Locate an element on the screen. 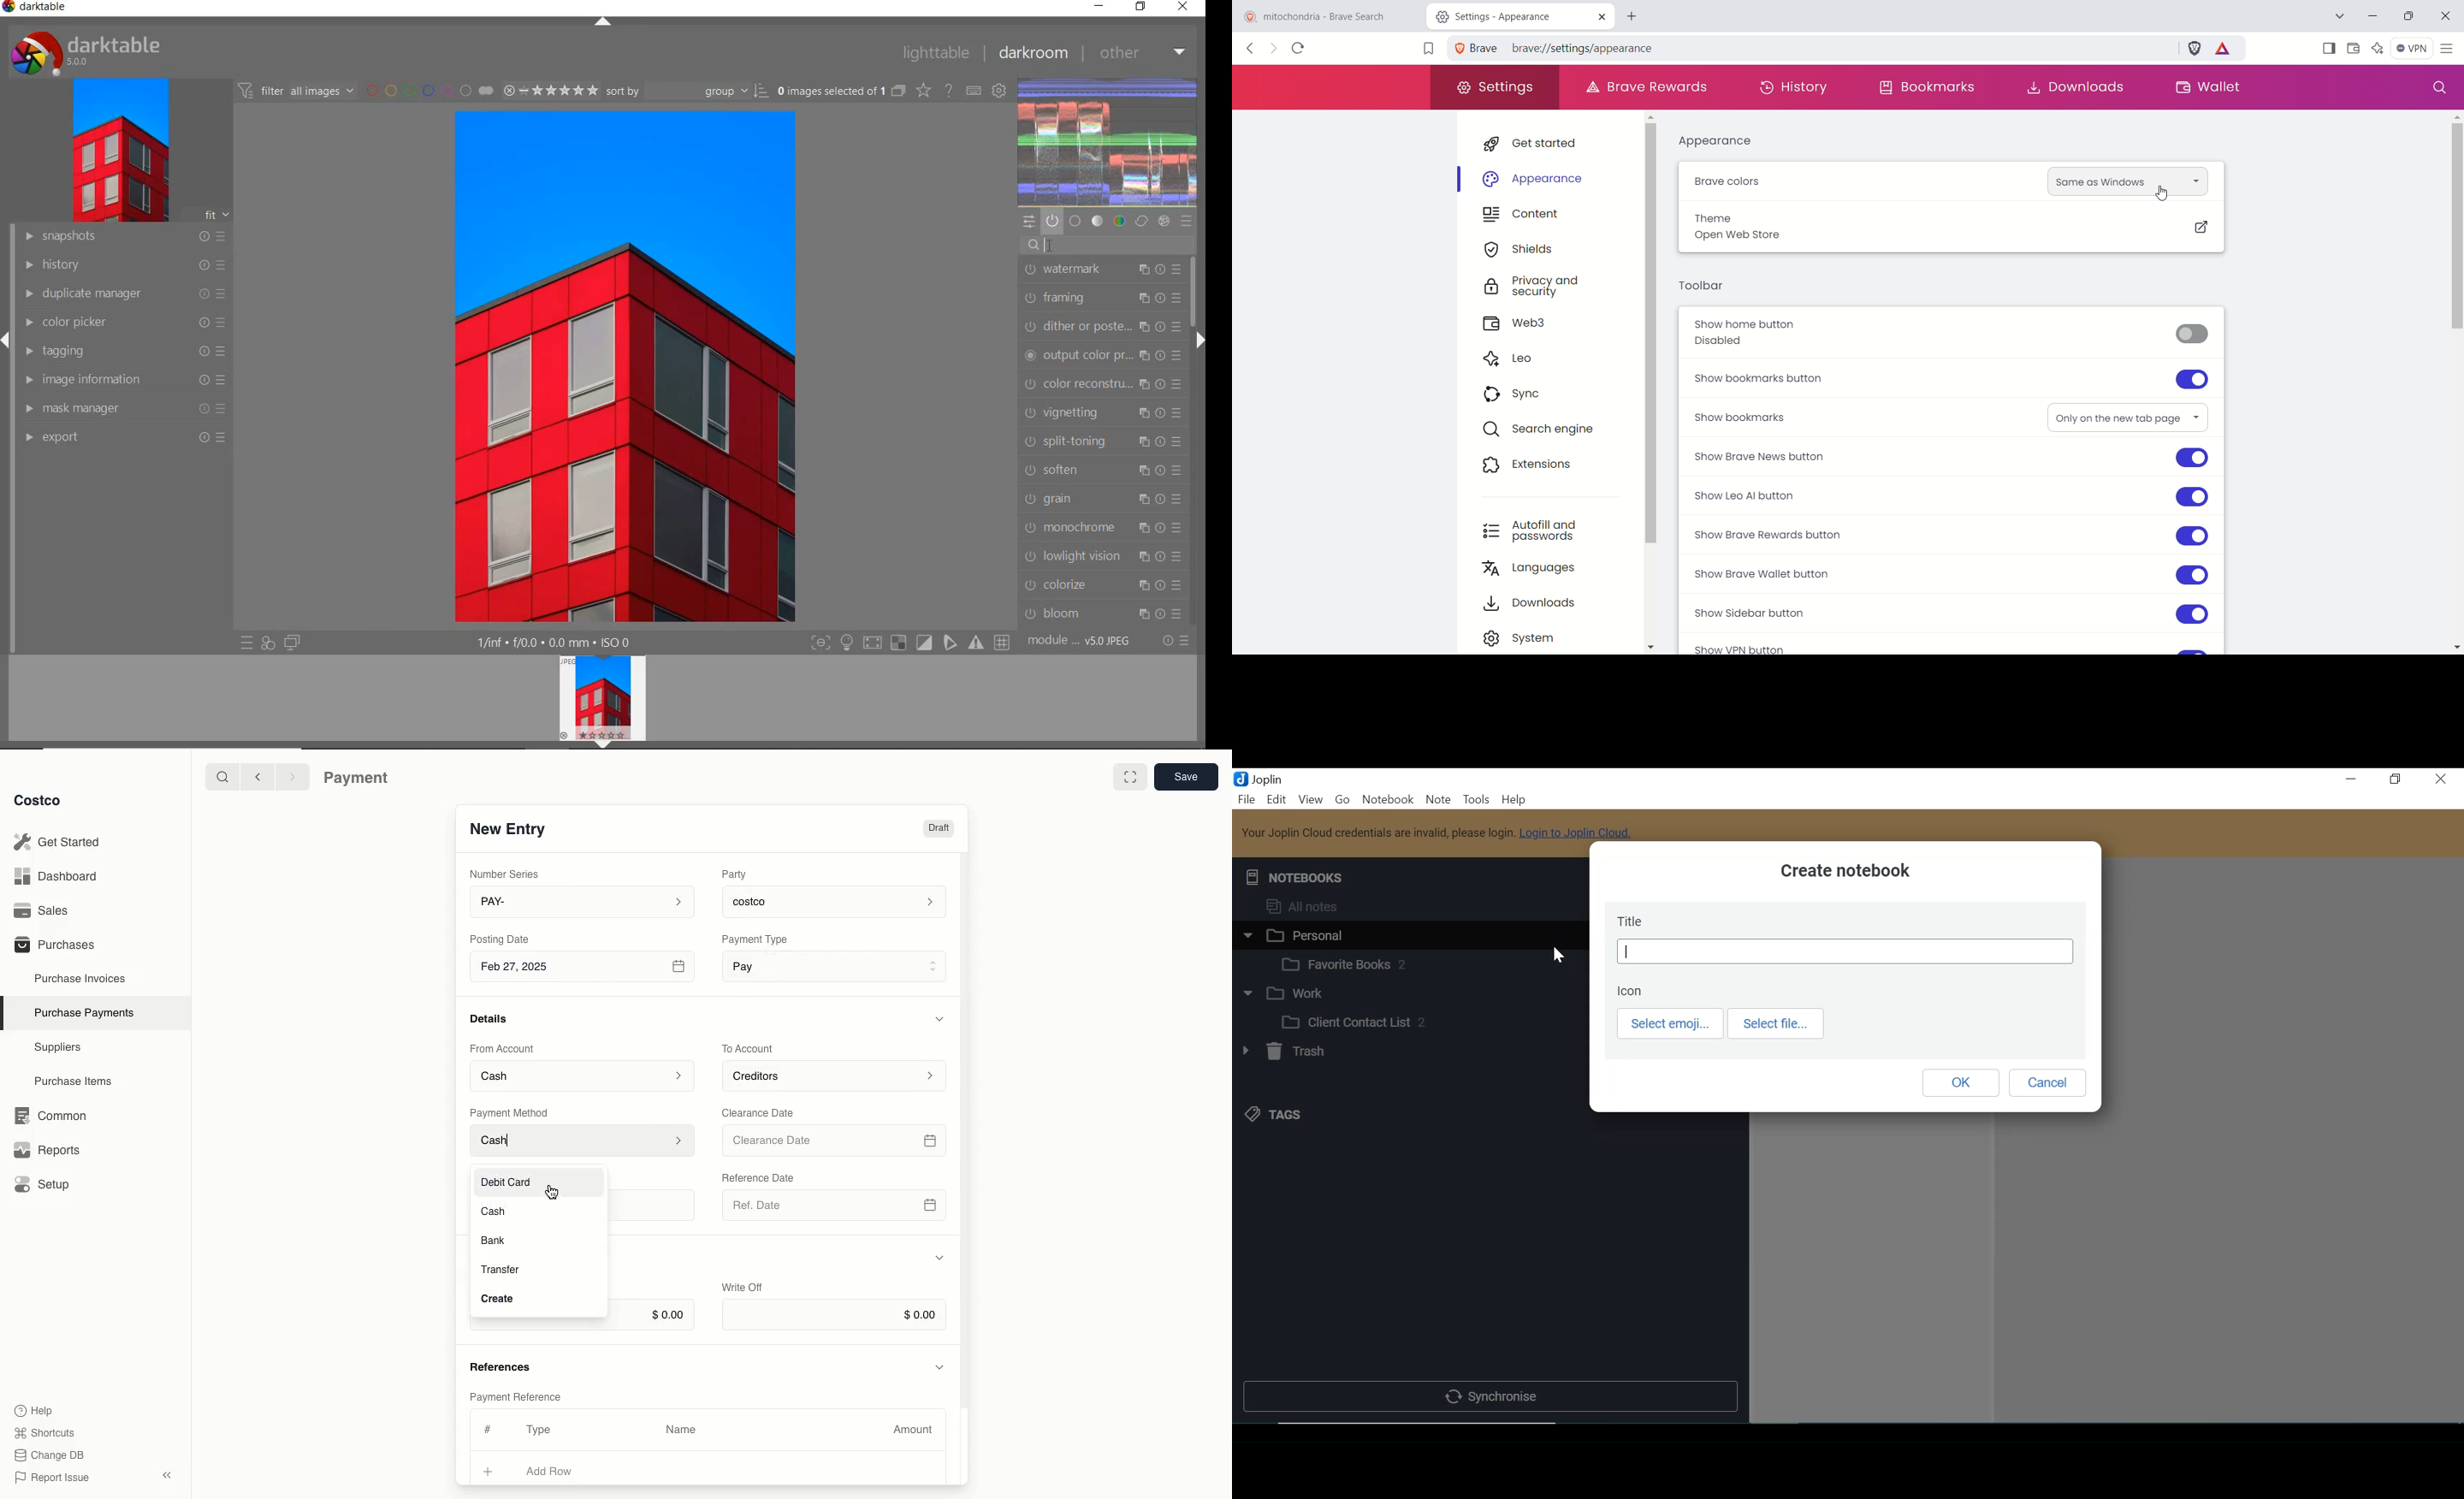 The height and width of the screenshot is (1512, 2464). ‘Common is located at coordinates (54, 1113).